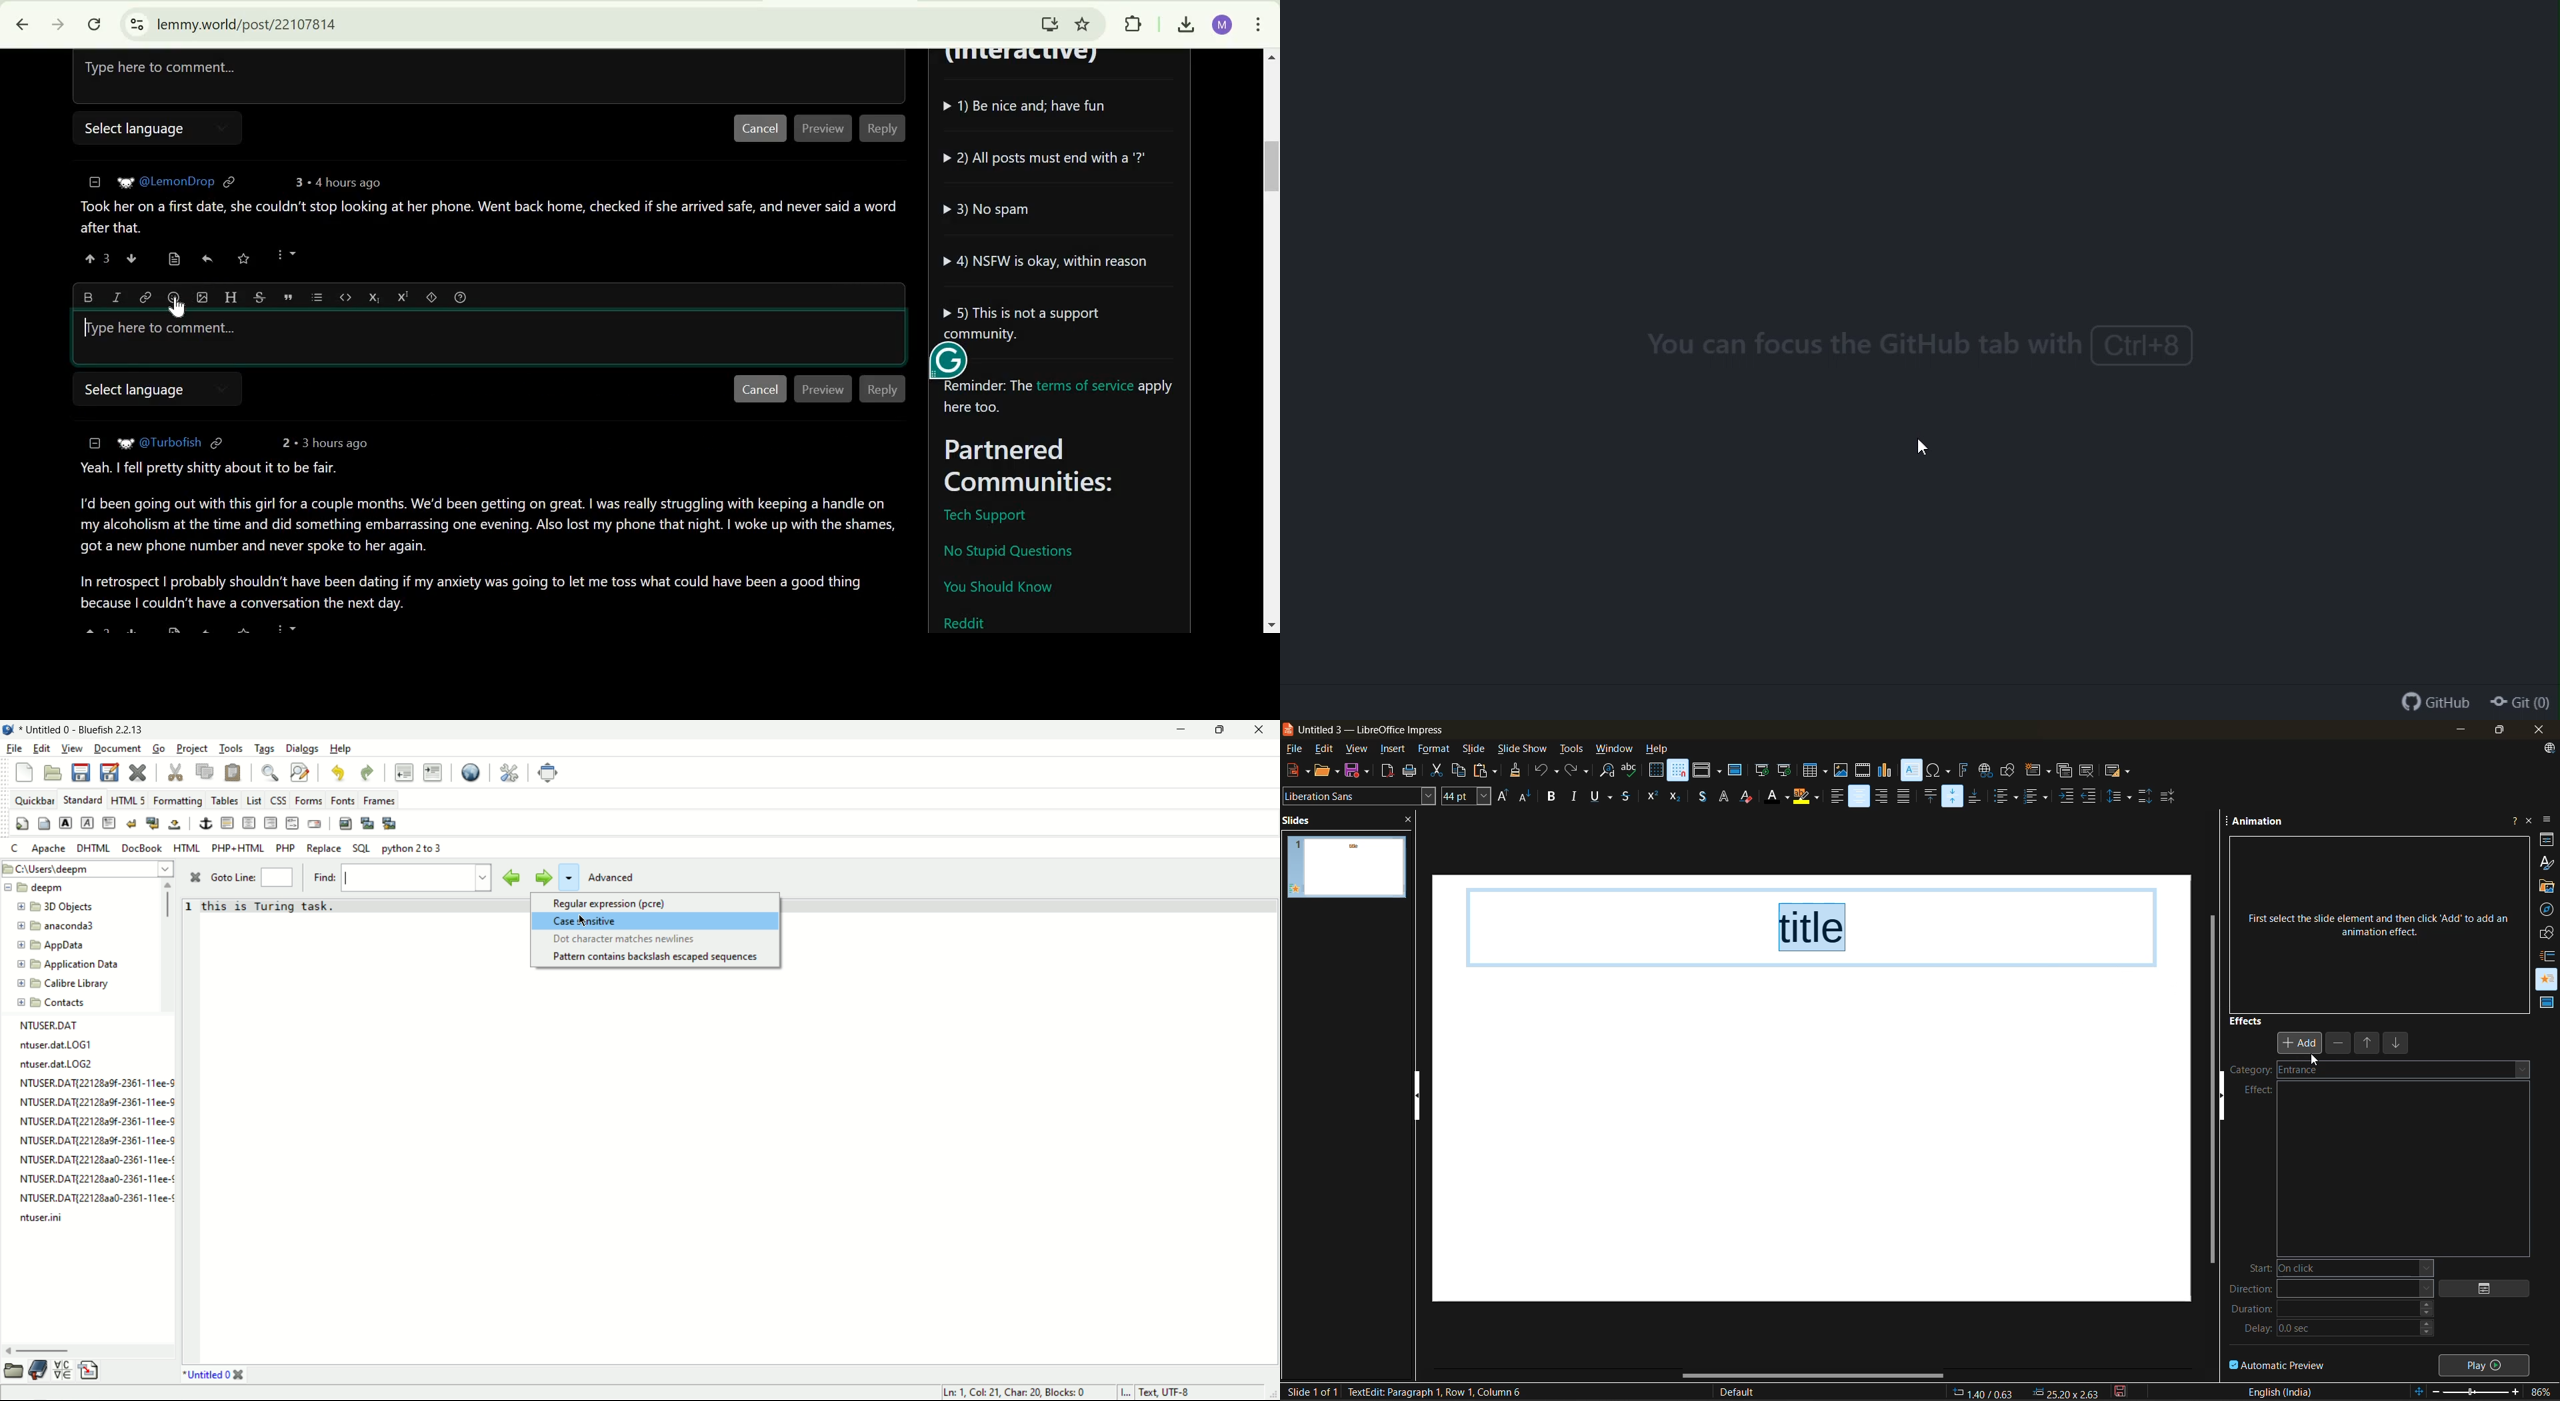 Image resolution: width=2576 pixels, height=1428 pixels. I want to click on Forms, so click(309, 801).